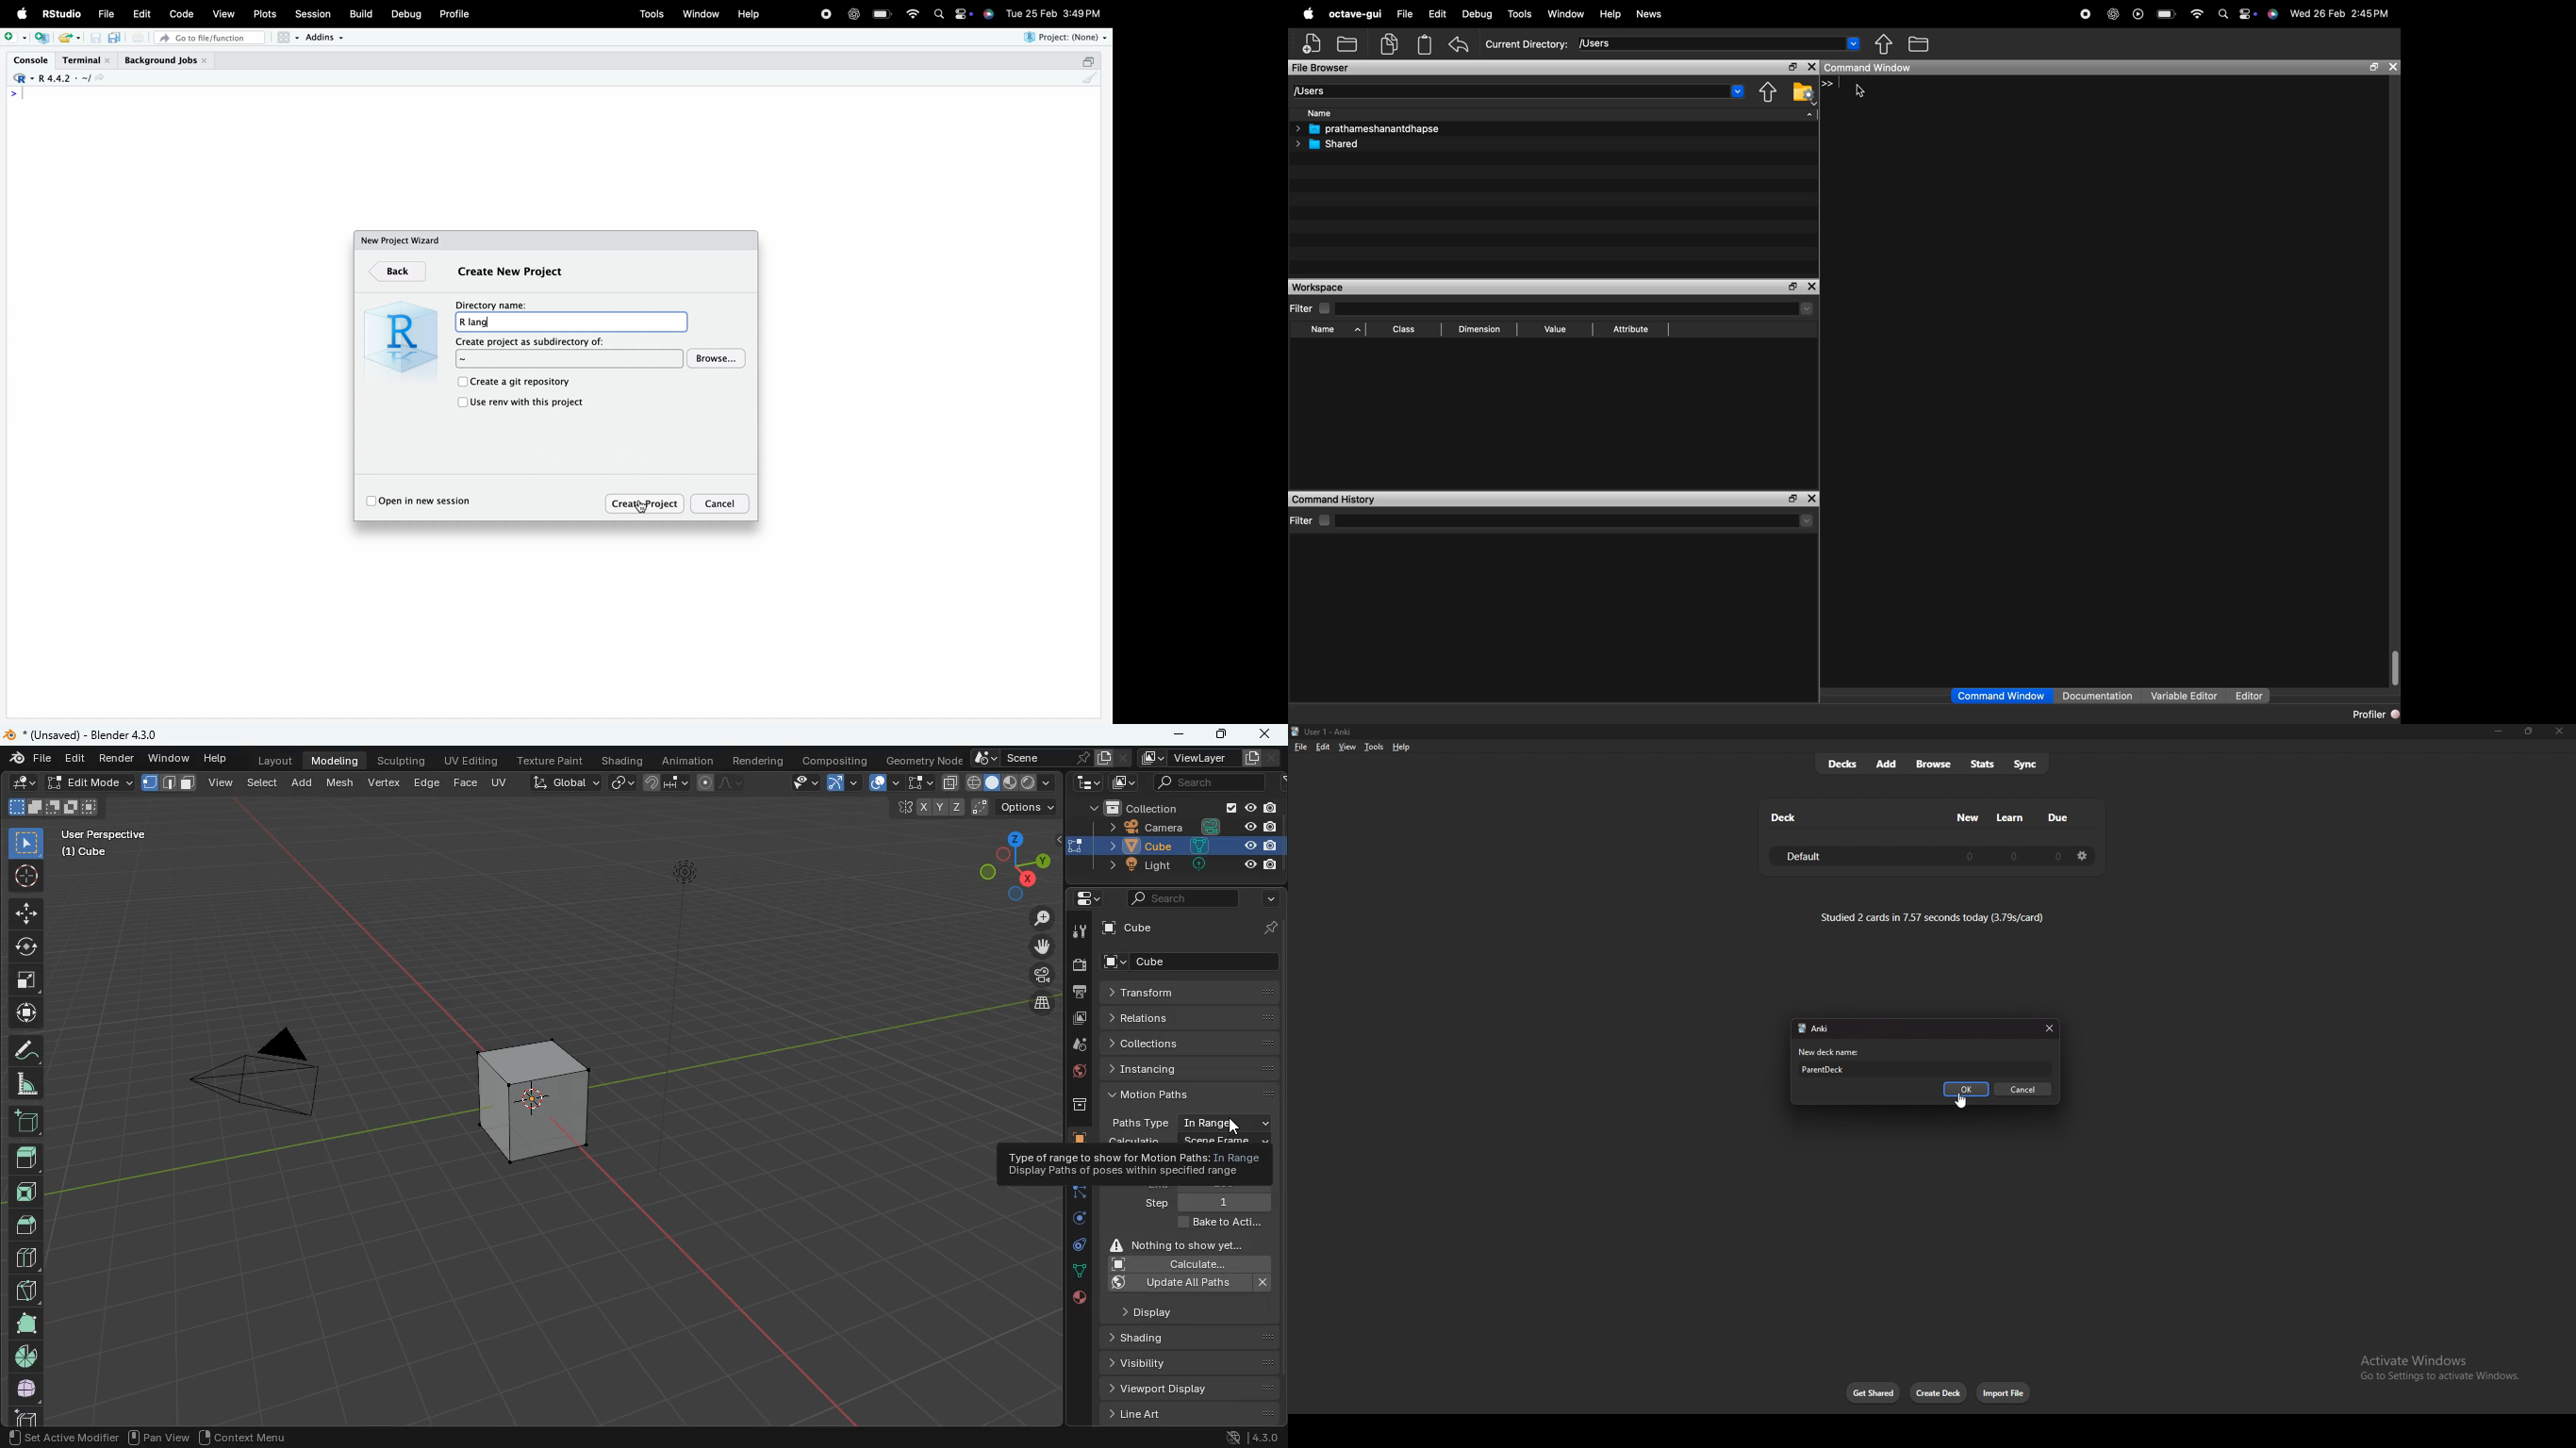  What do you see at coordinates (14, 94) in the screenshot?
I see `>` at bounding box center [14, 94].